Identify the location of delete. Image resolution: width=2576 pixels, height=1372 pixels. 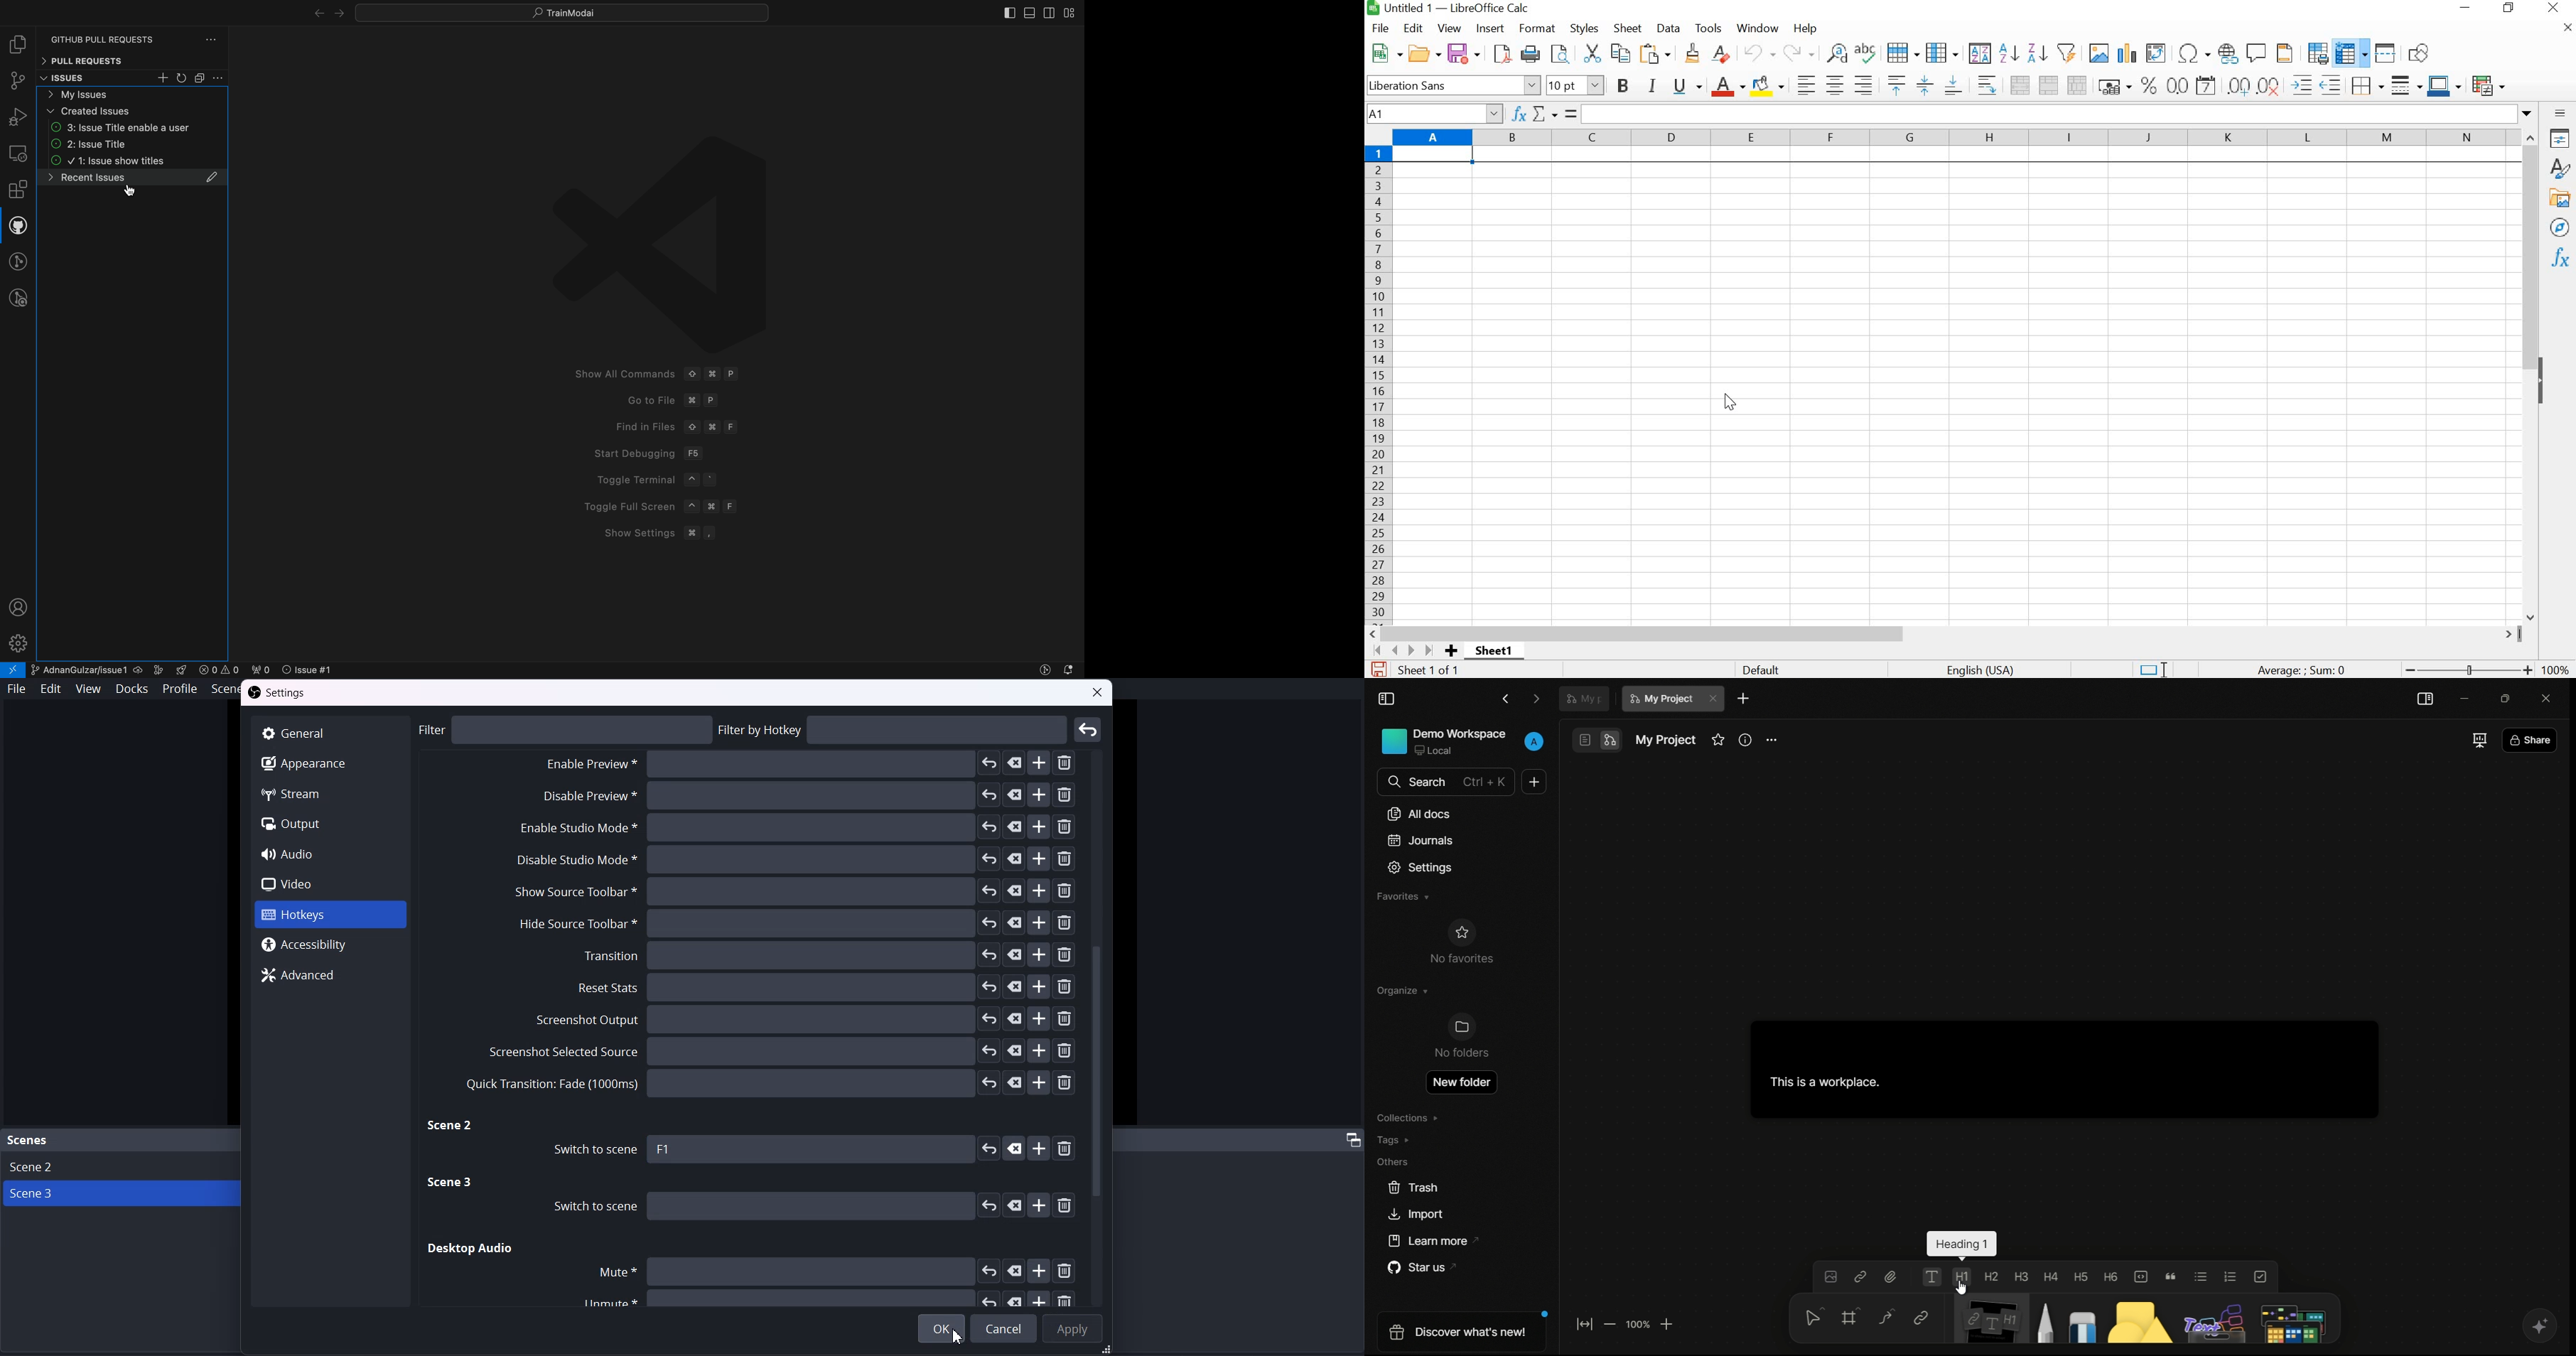
(1068, 1149).